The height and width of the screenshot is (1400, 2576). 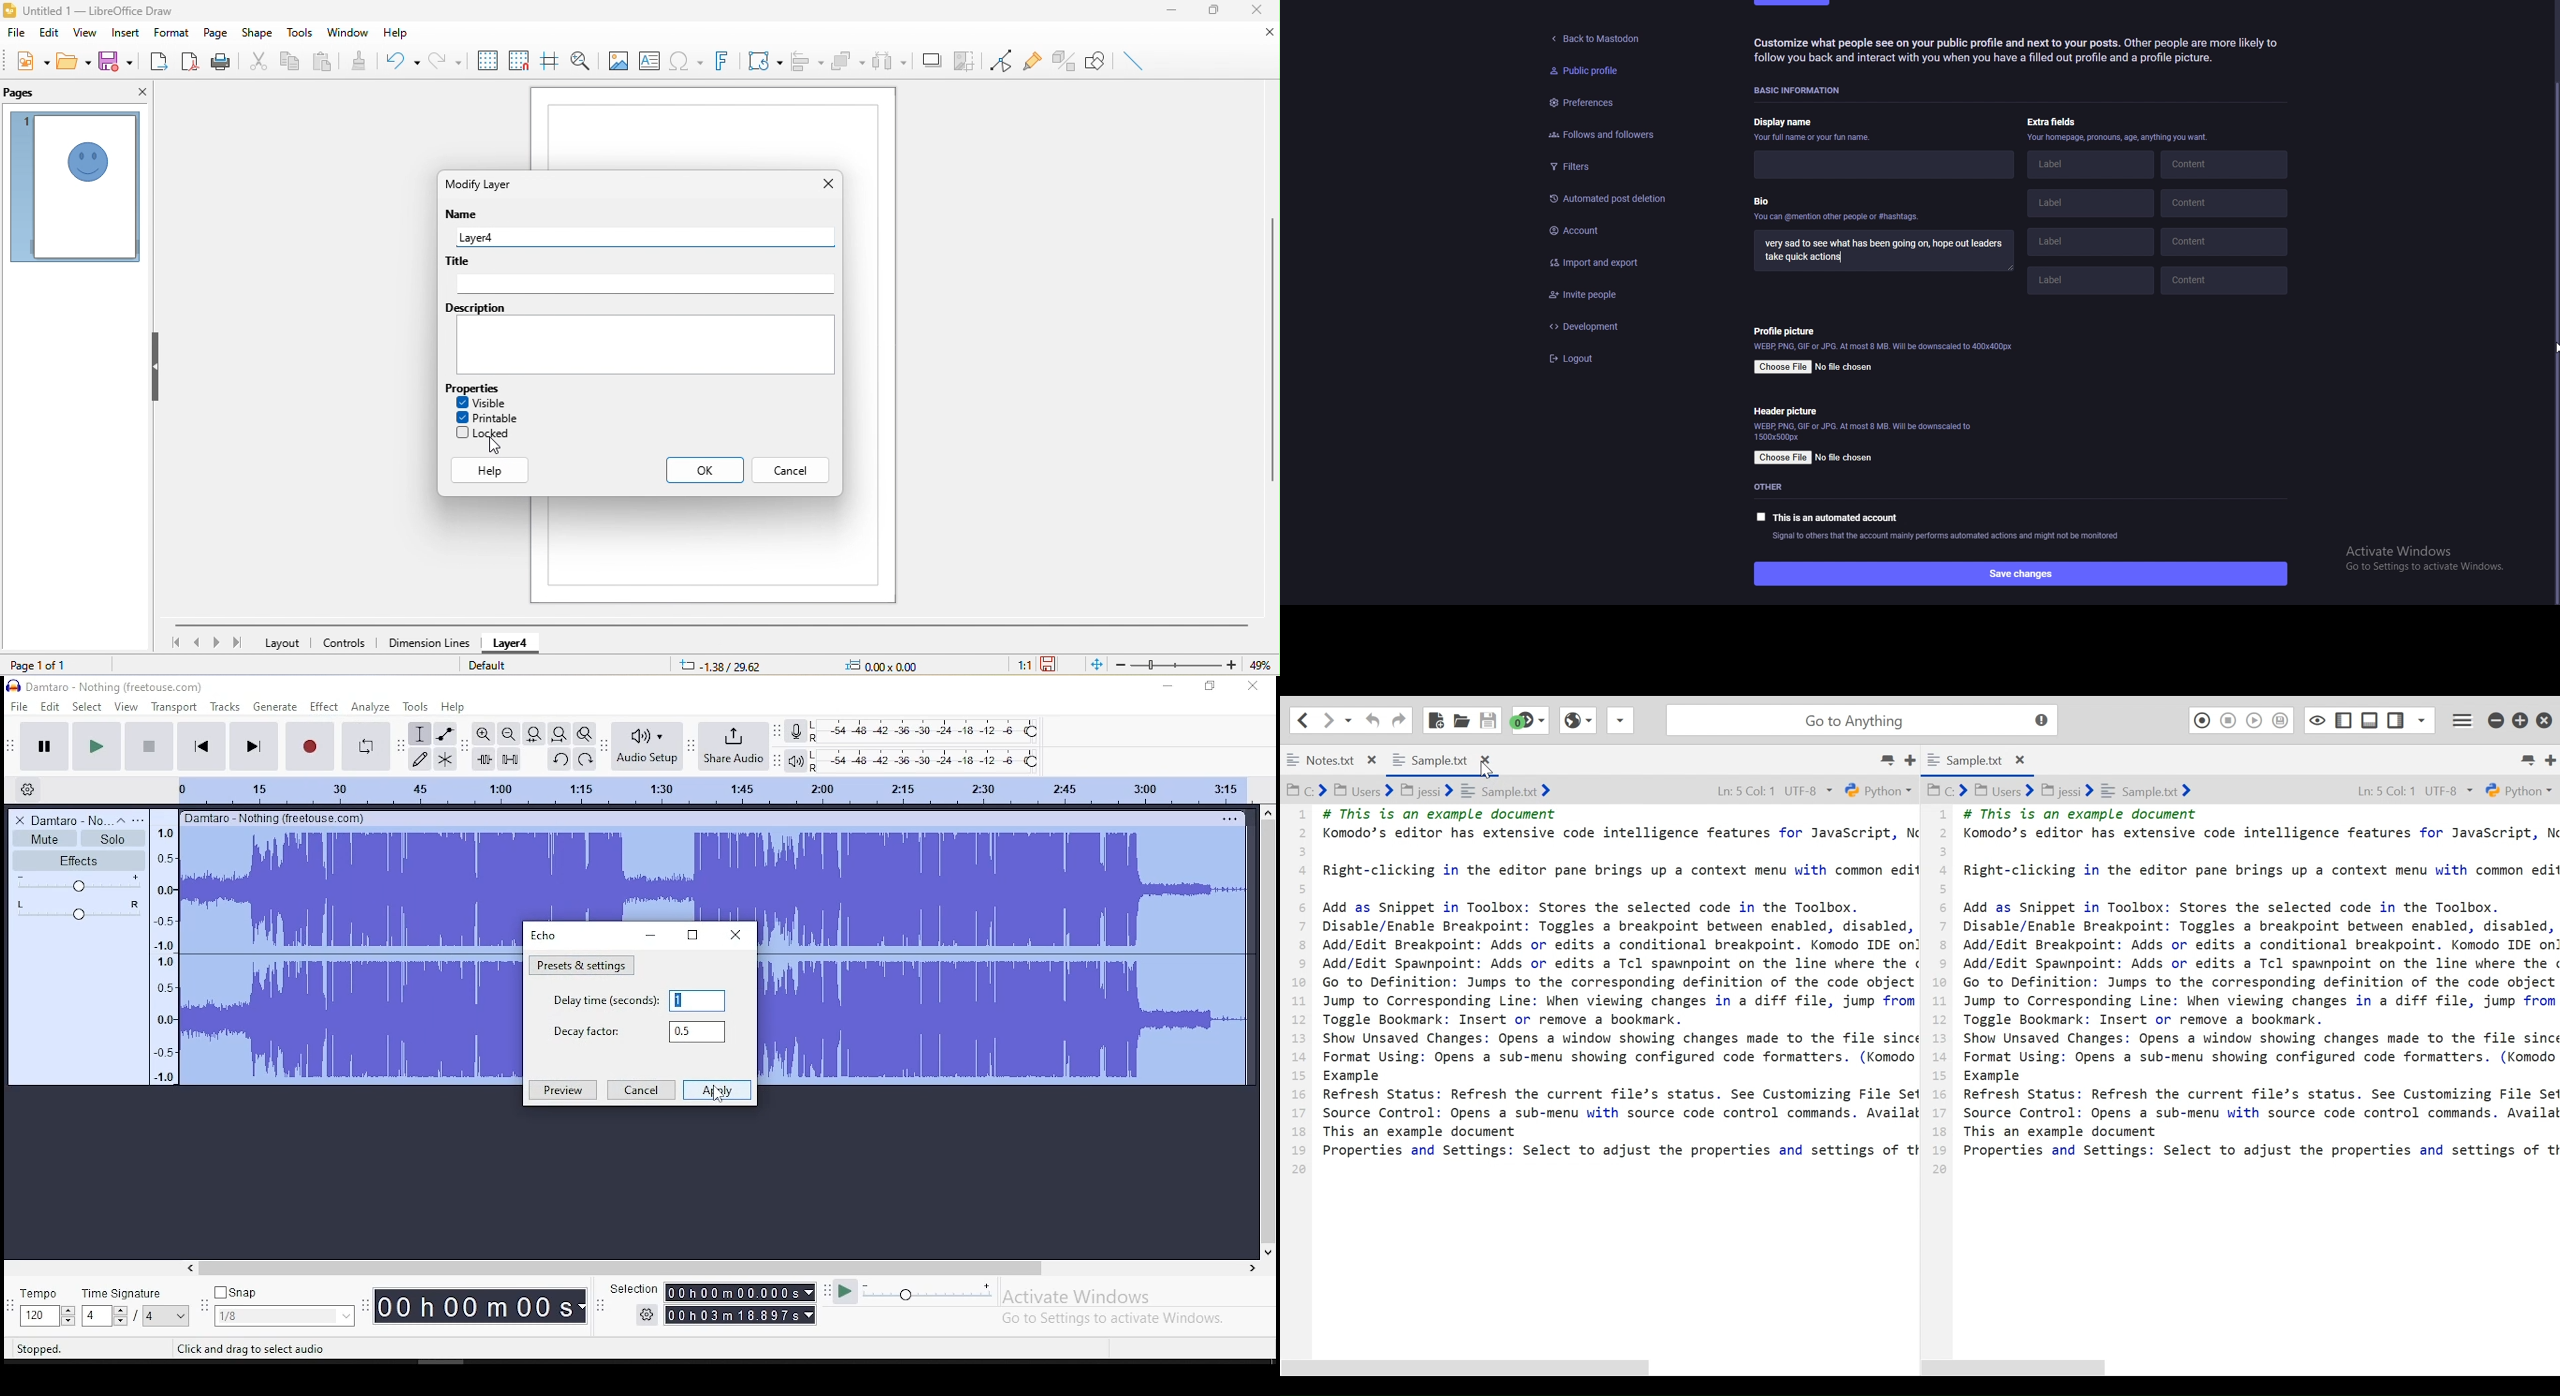 I want to click on 0.00x0.00, so click(x=890, y=664).